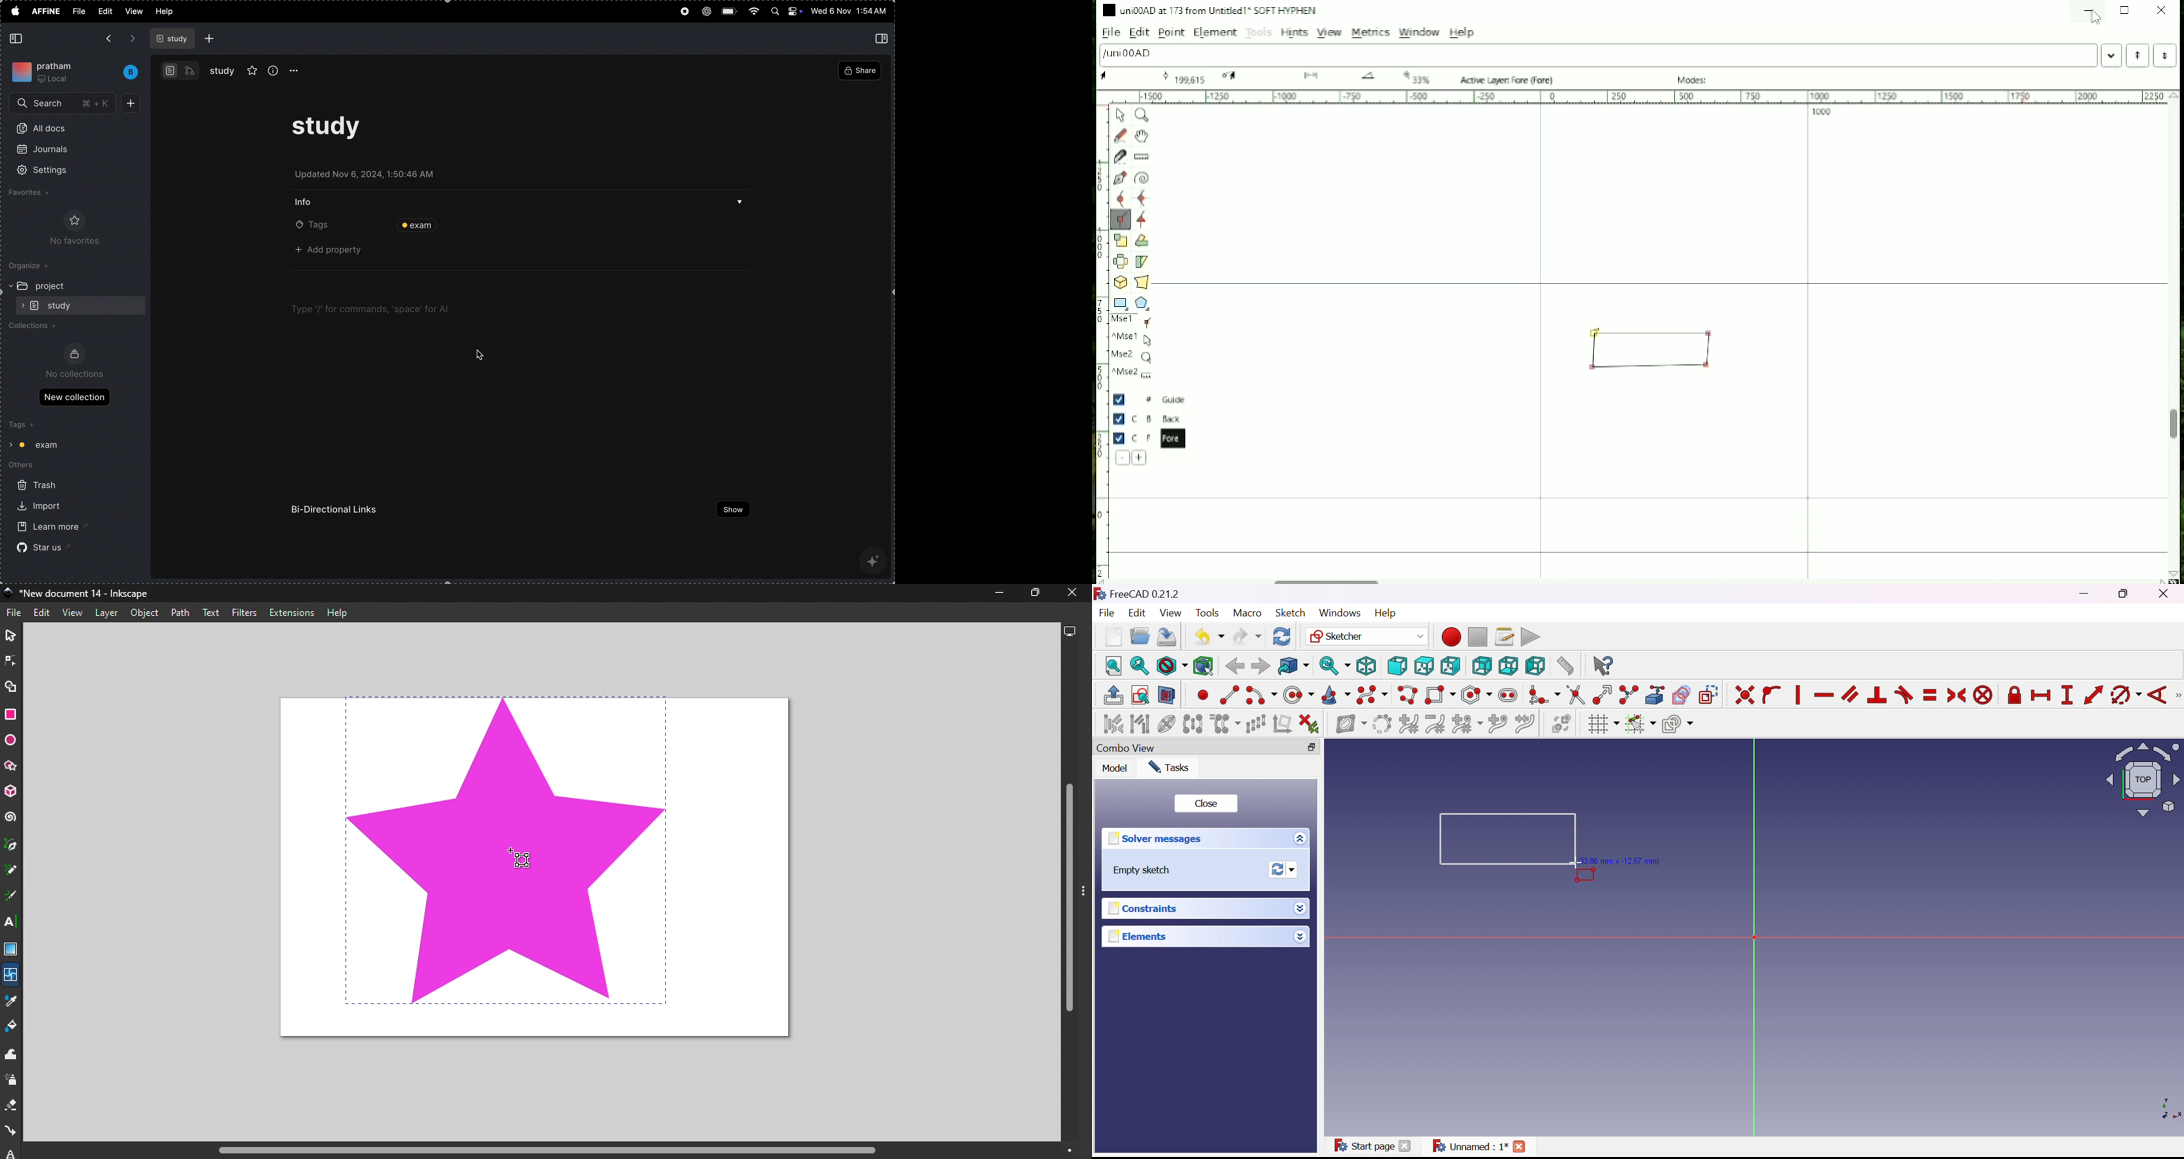 The width and height of the screenshot is (2184, 1176). I want to click on Close, so click(1524, 1145).